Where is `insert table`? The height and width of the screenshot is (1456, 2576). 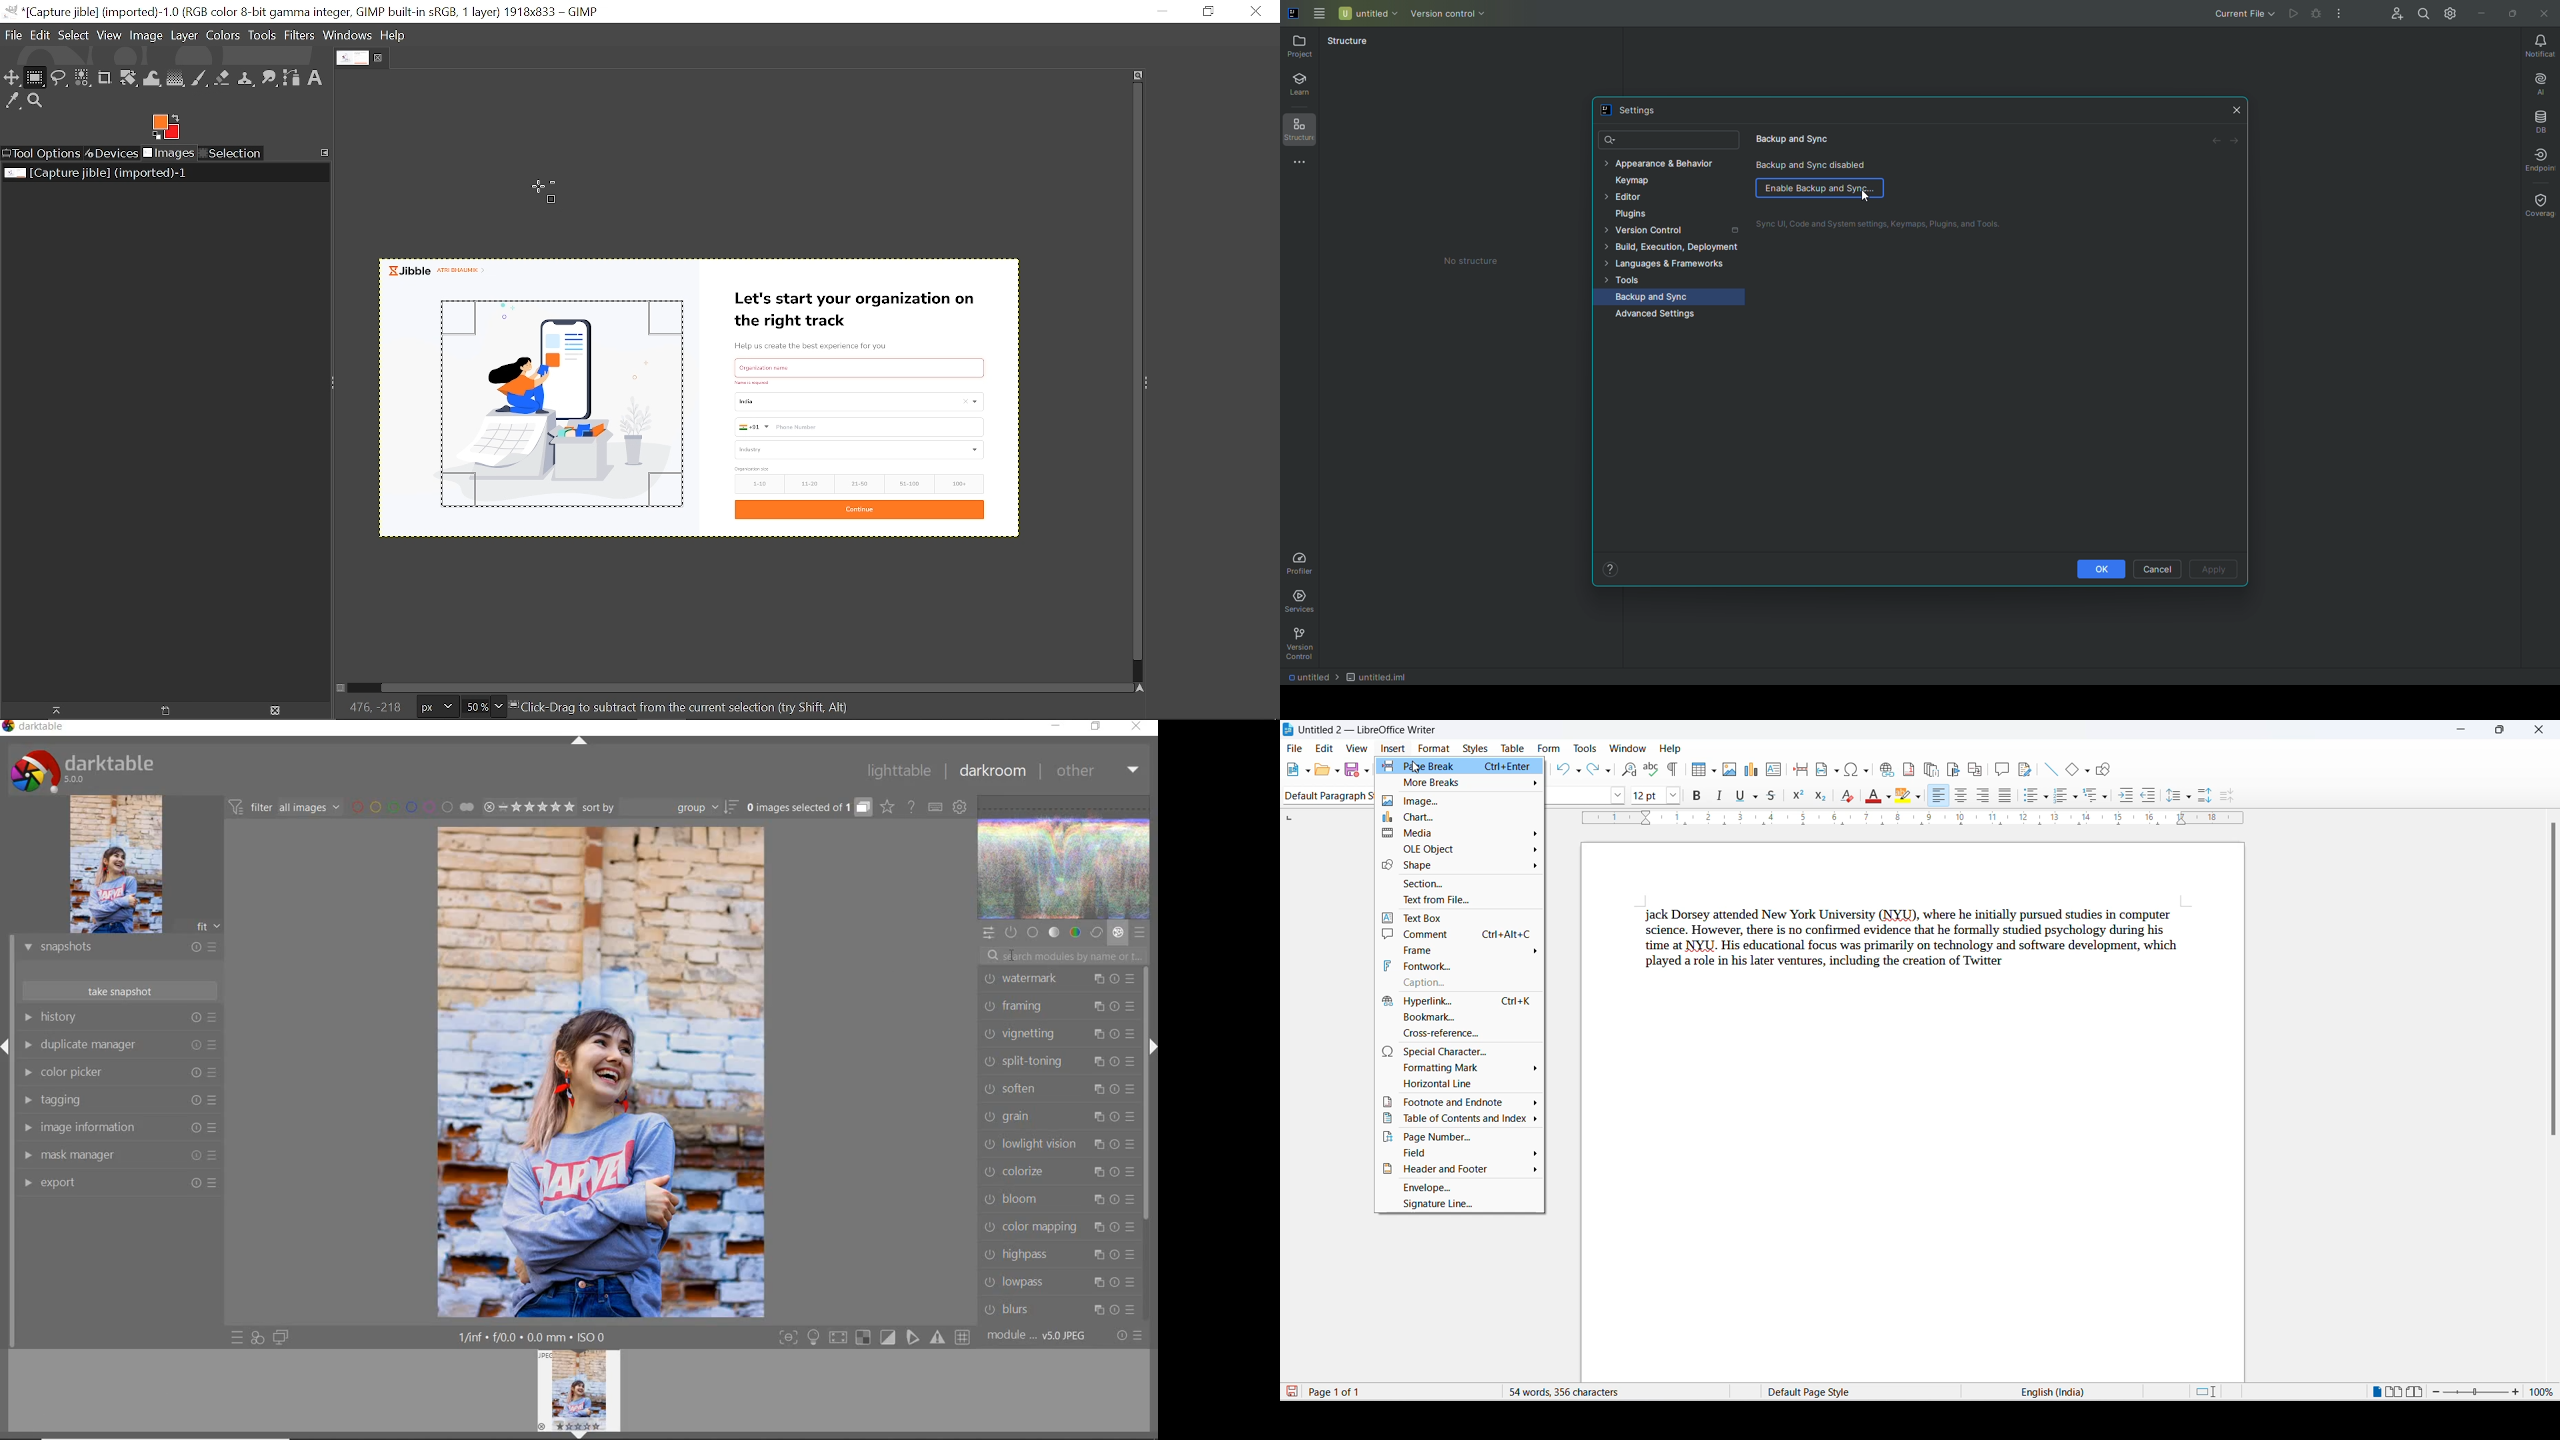 insert table is located at coordinates (1699, 771).